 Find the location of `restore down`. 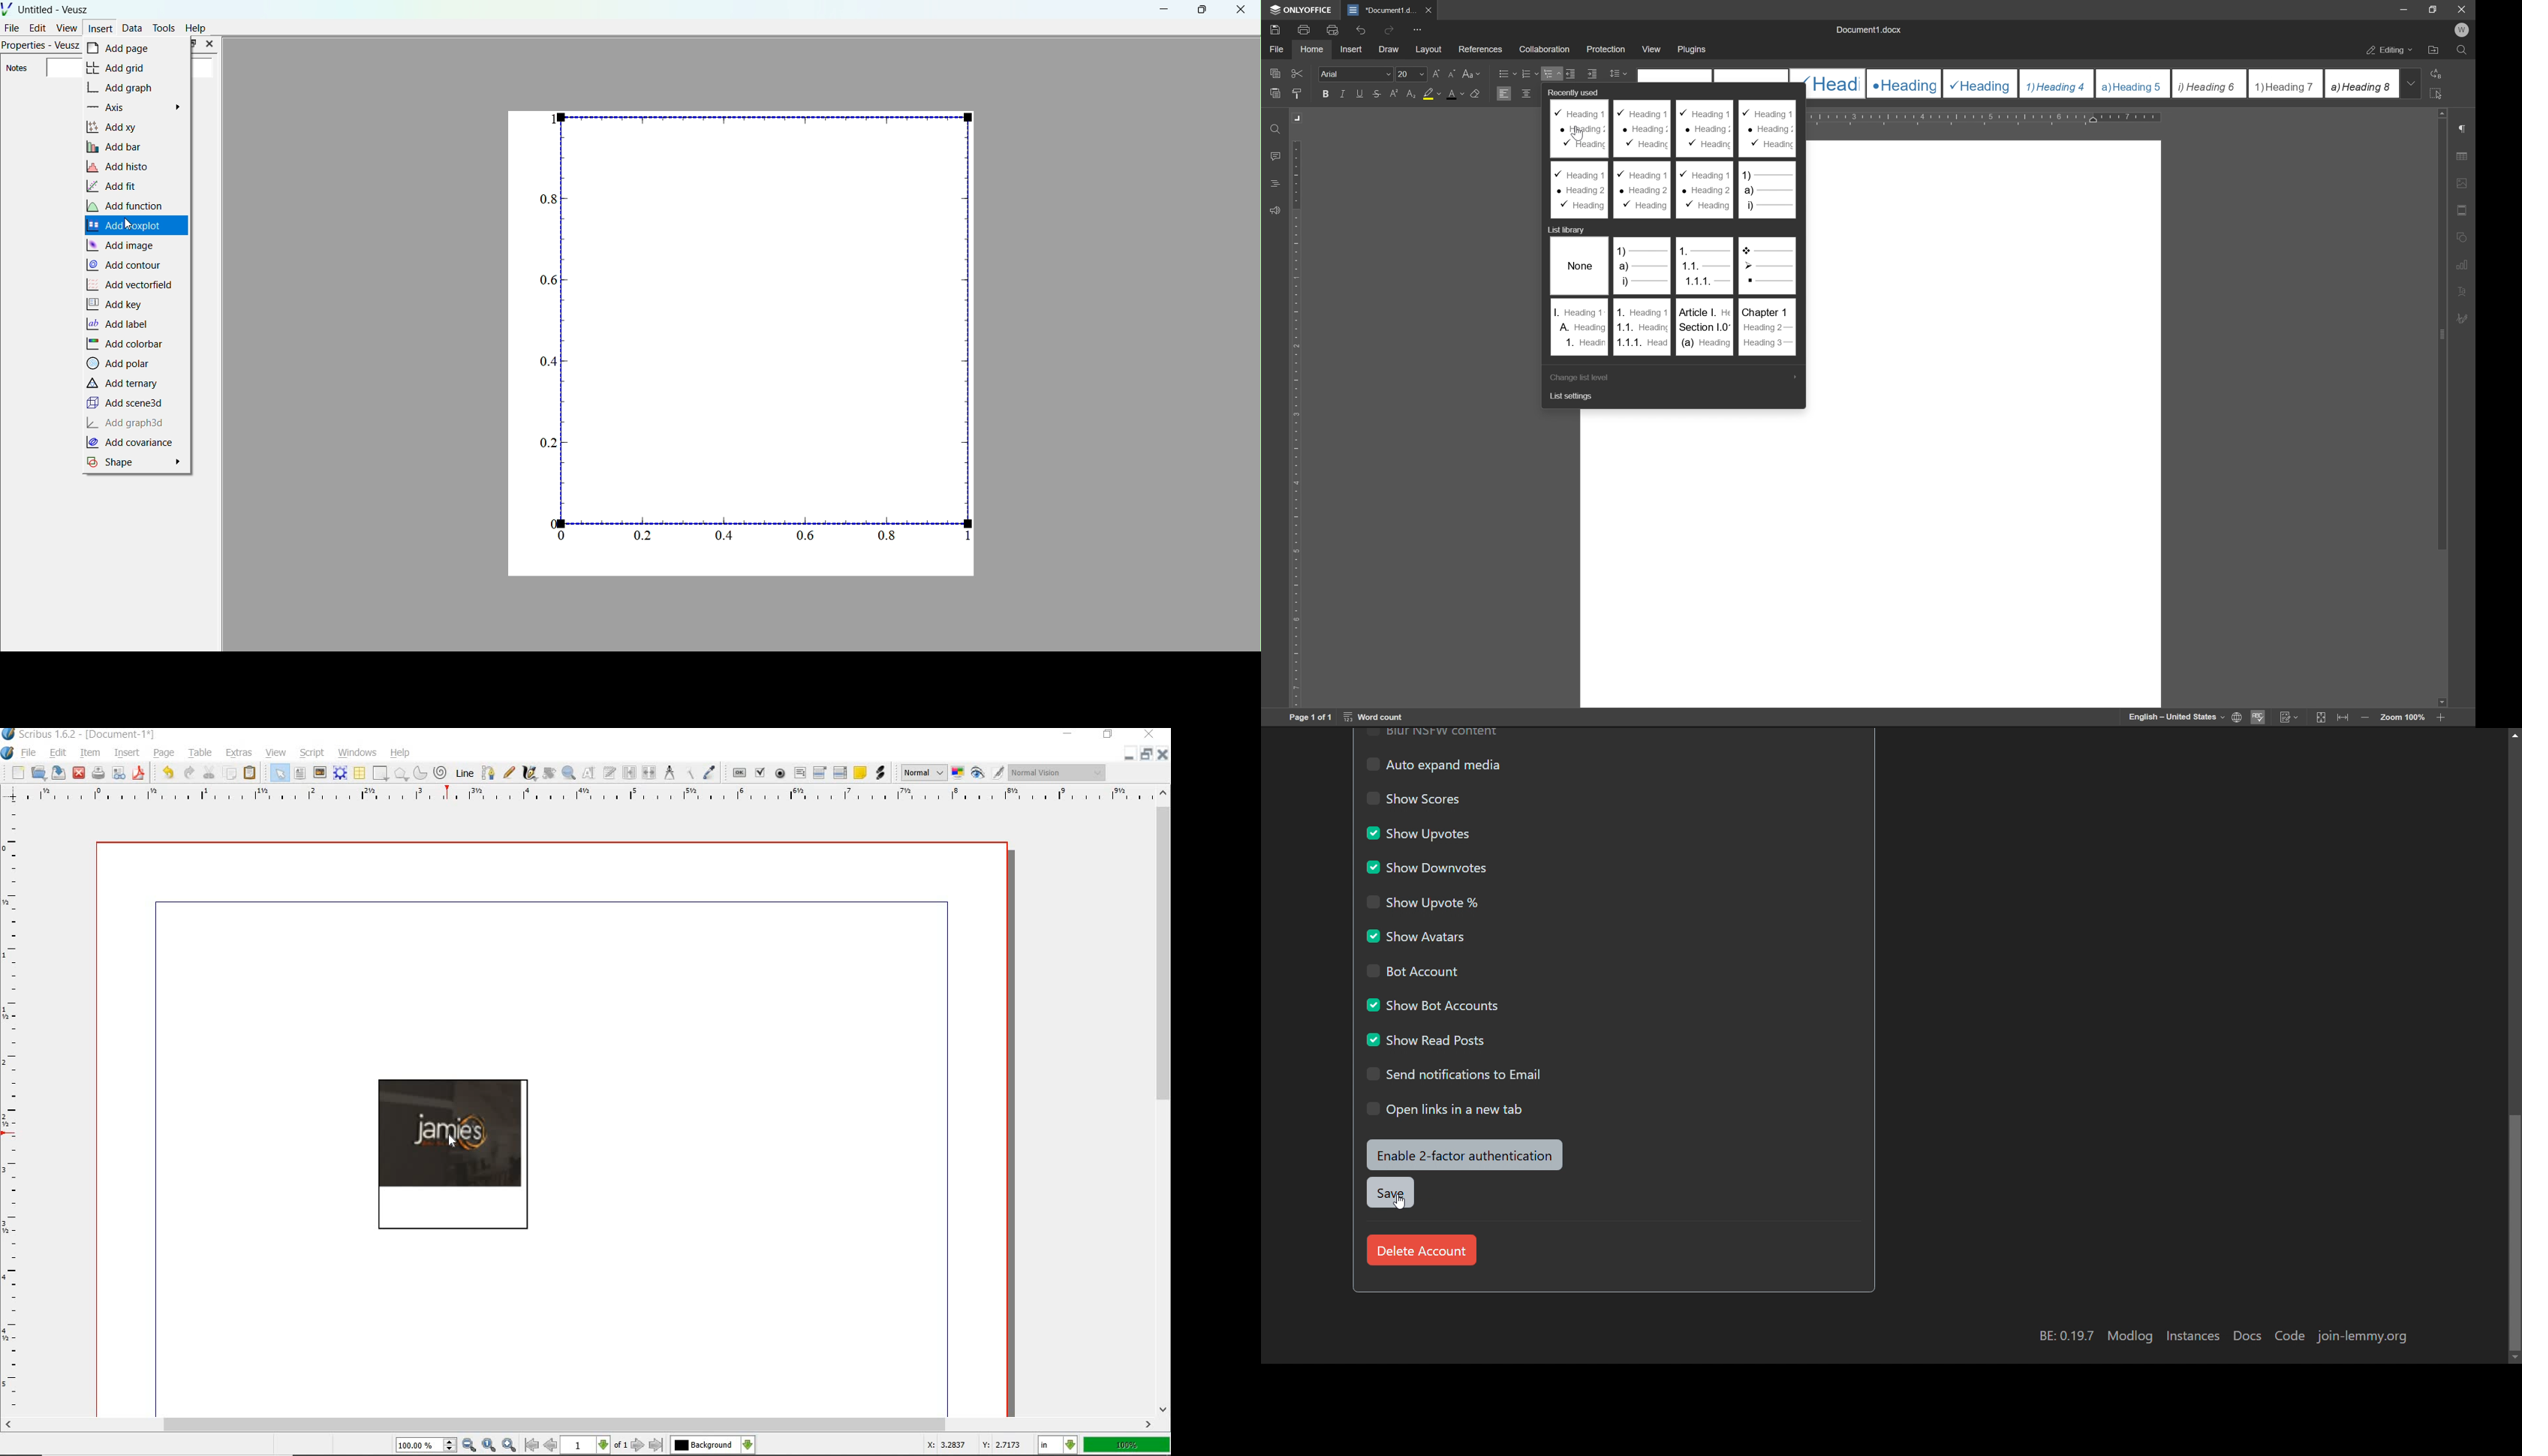

restore down is located at coordinates (2436, 9).